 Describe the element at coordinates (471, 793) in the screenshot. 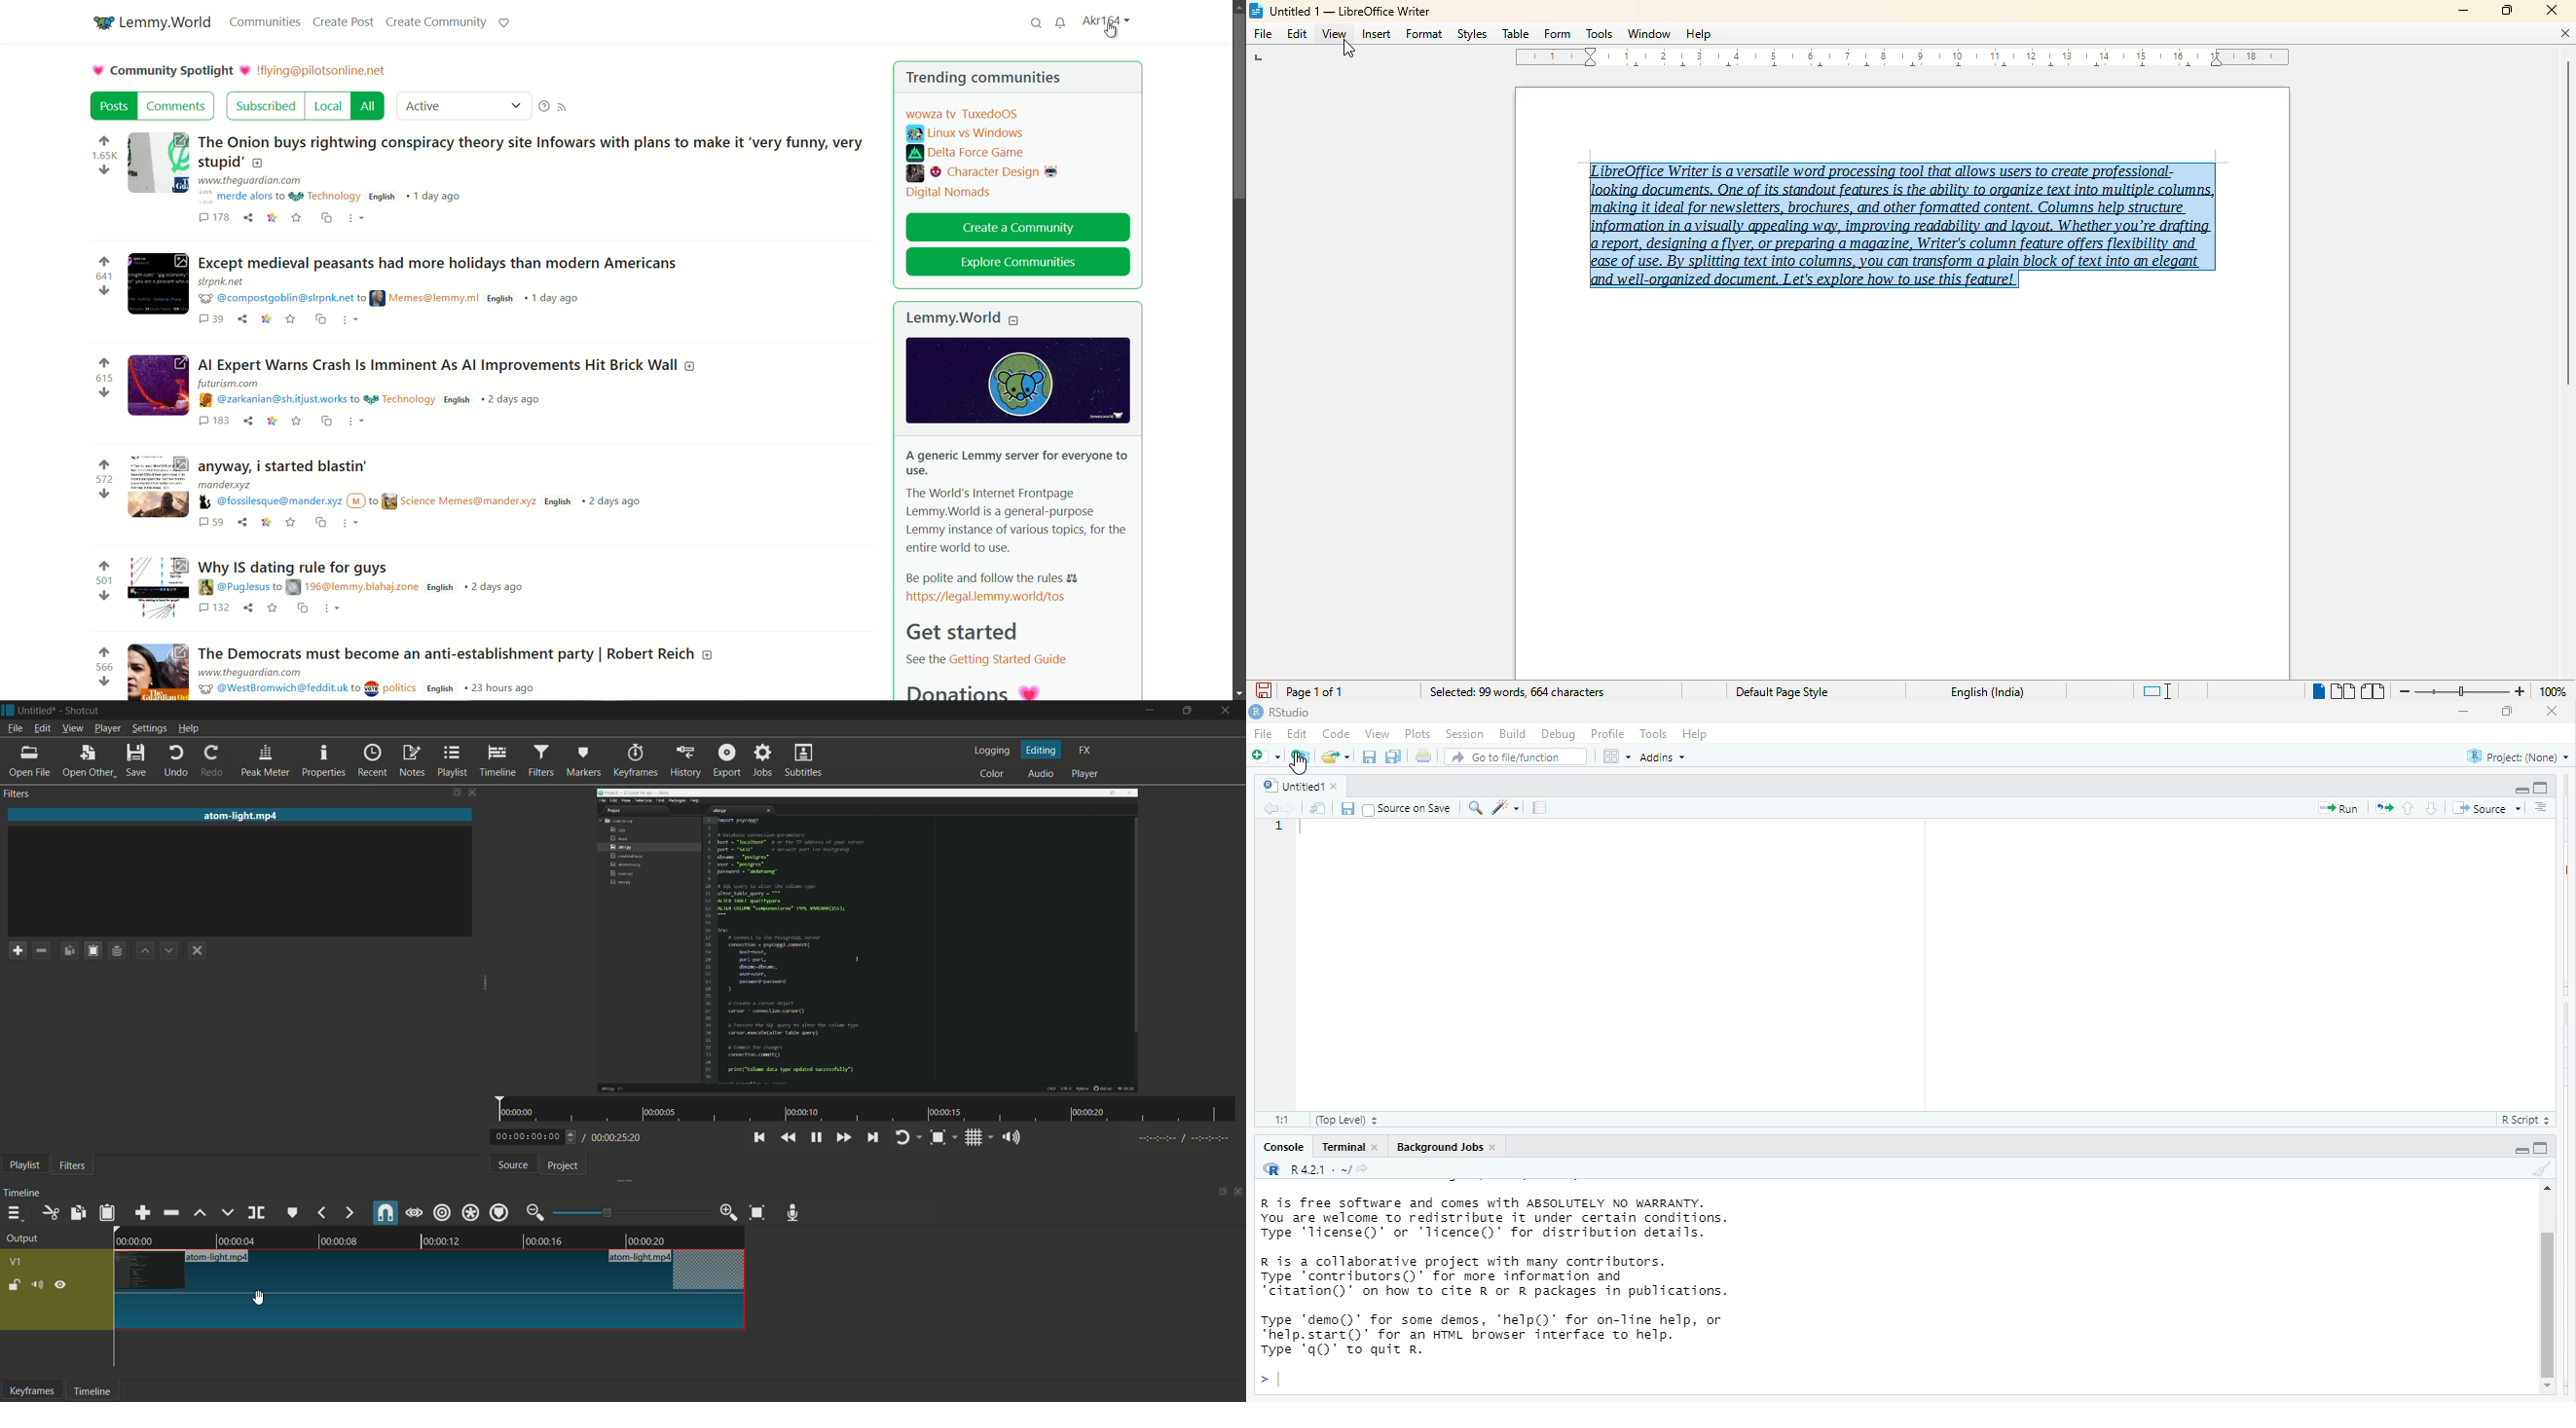

I see `close filter pane` at that location.